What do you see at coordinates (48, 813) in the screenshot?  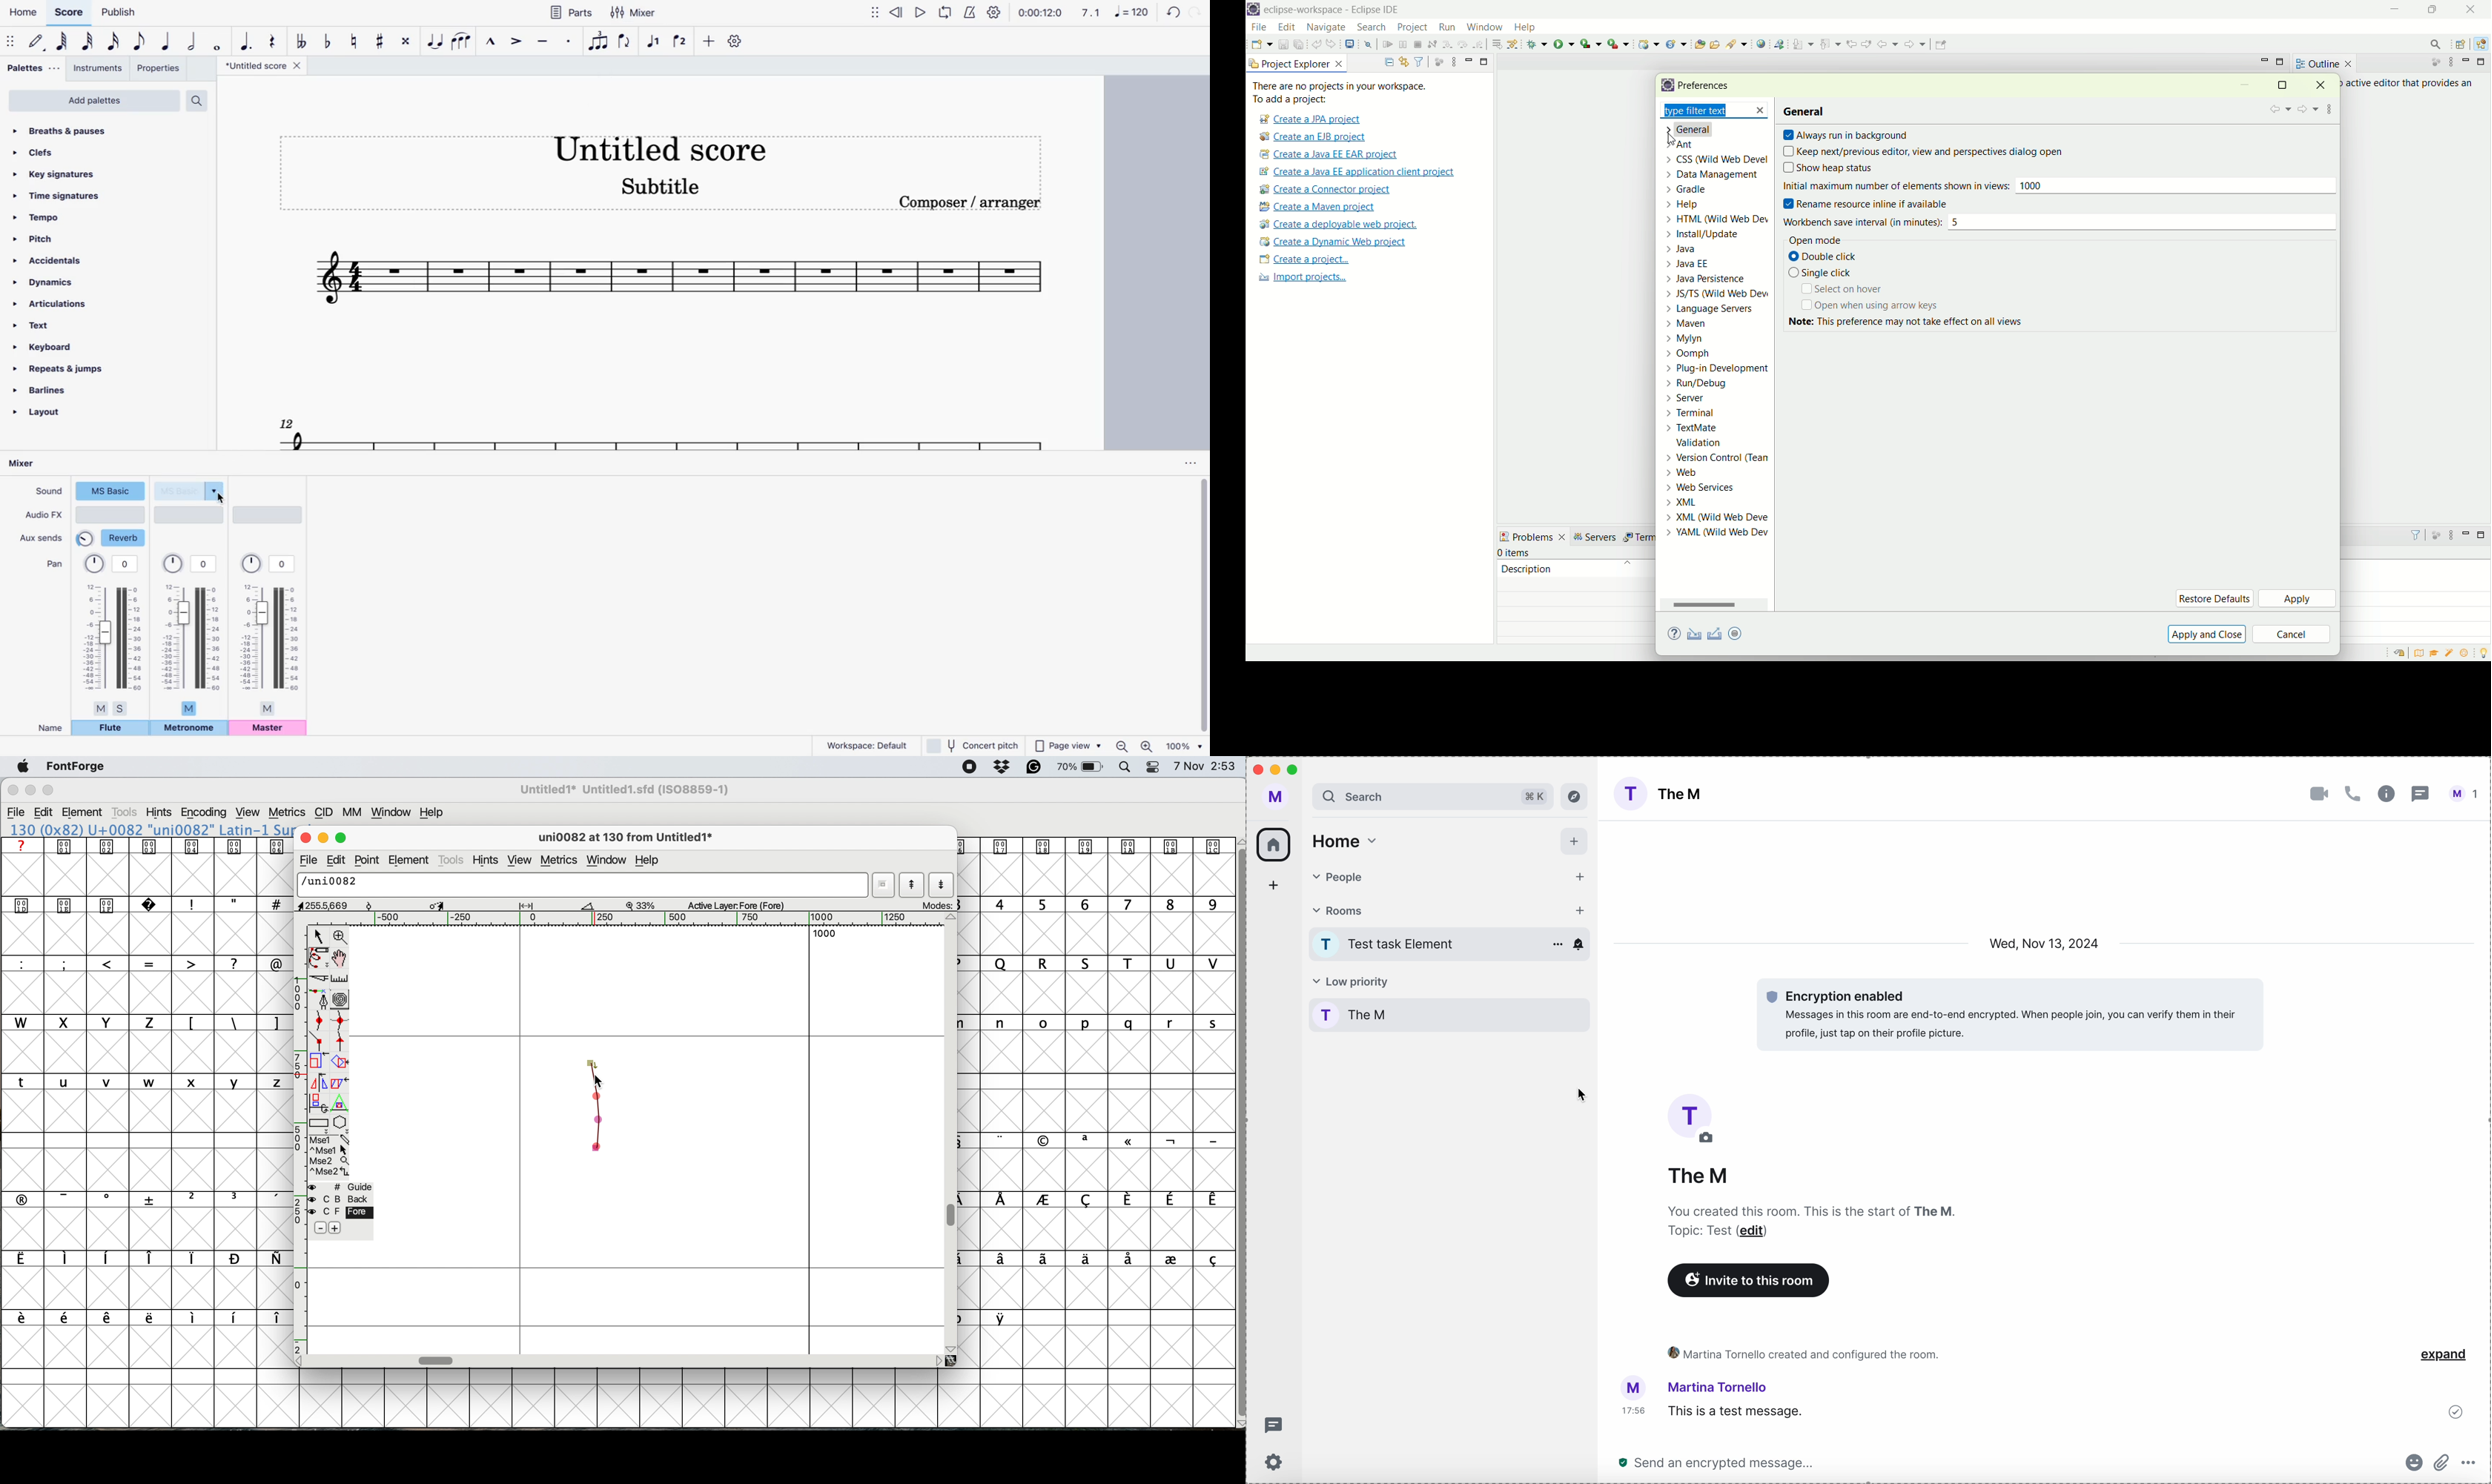 I see `edit` at bounding box center [48, 813].